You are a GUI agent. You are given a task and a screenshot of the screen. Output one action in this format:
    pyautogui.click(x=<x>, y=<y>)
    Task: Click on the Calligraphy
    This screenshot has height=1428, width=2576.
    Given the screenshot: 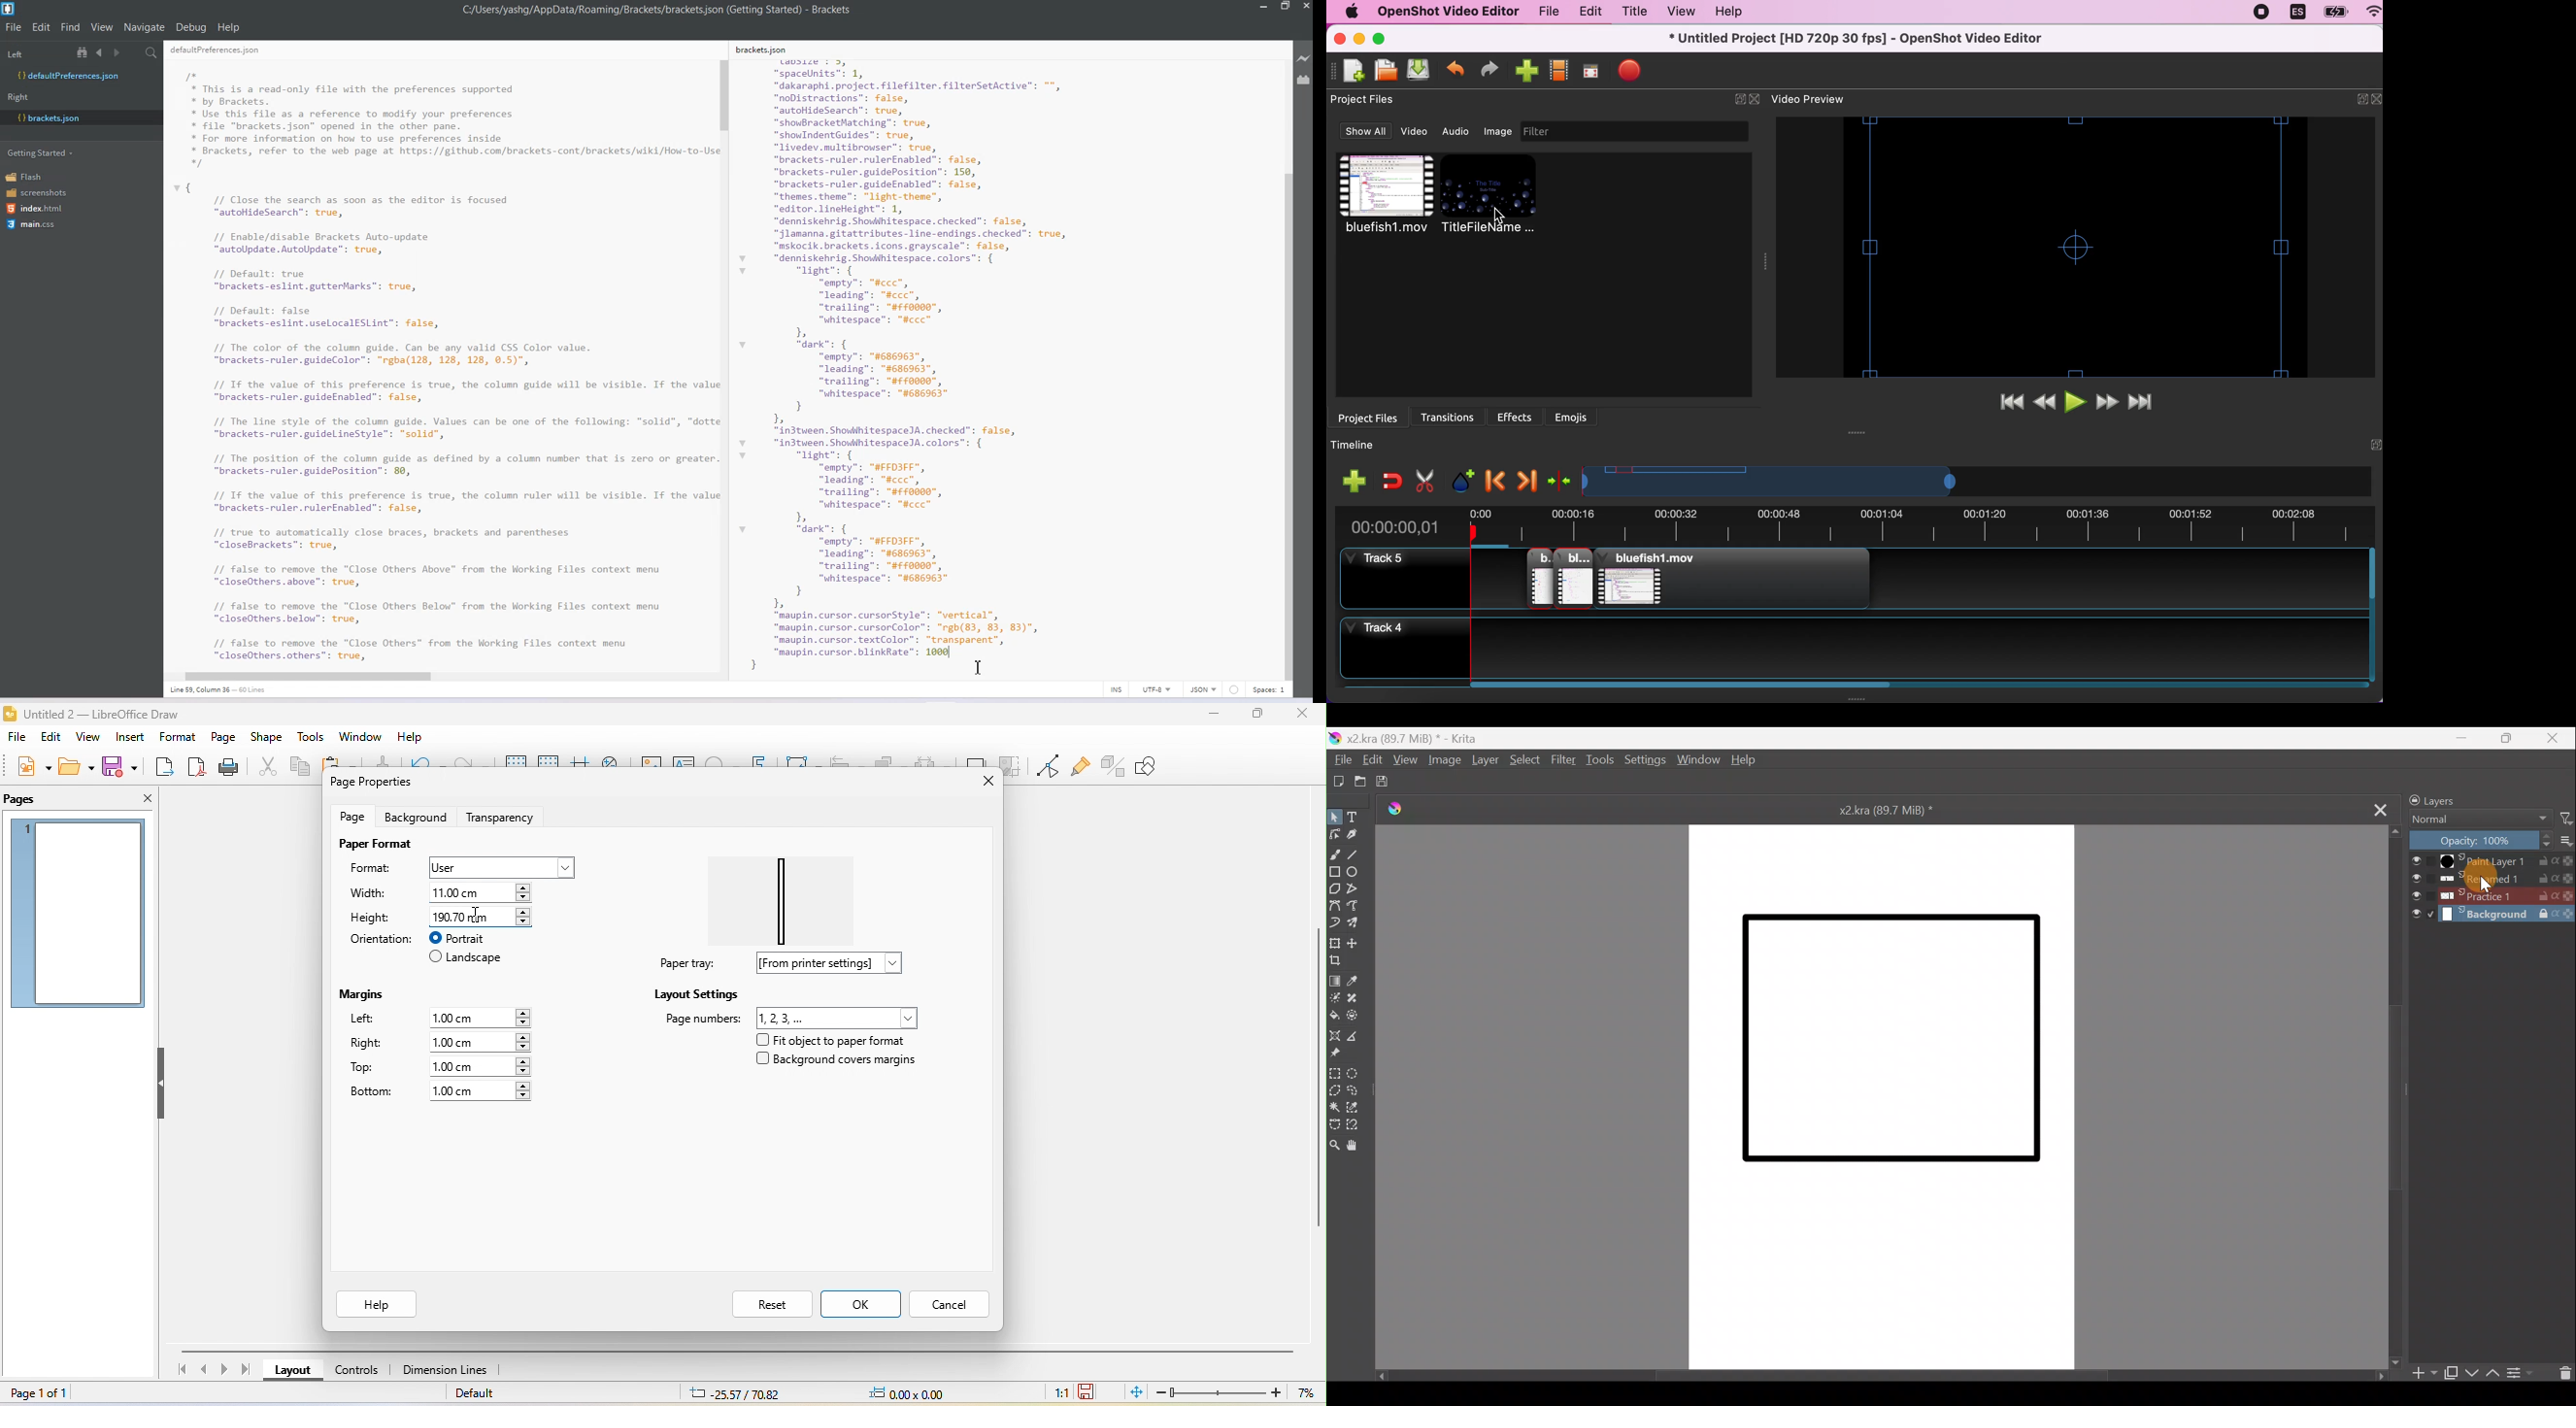 What is the action you would take?
    pyautogui.click(x=1357, y=837)
    